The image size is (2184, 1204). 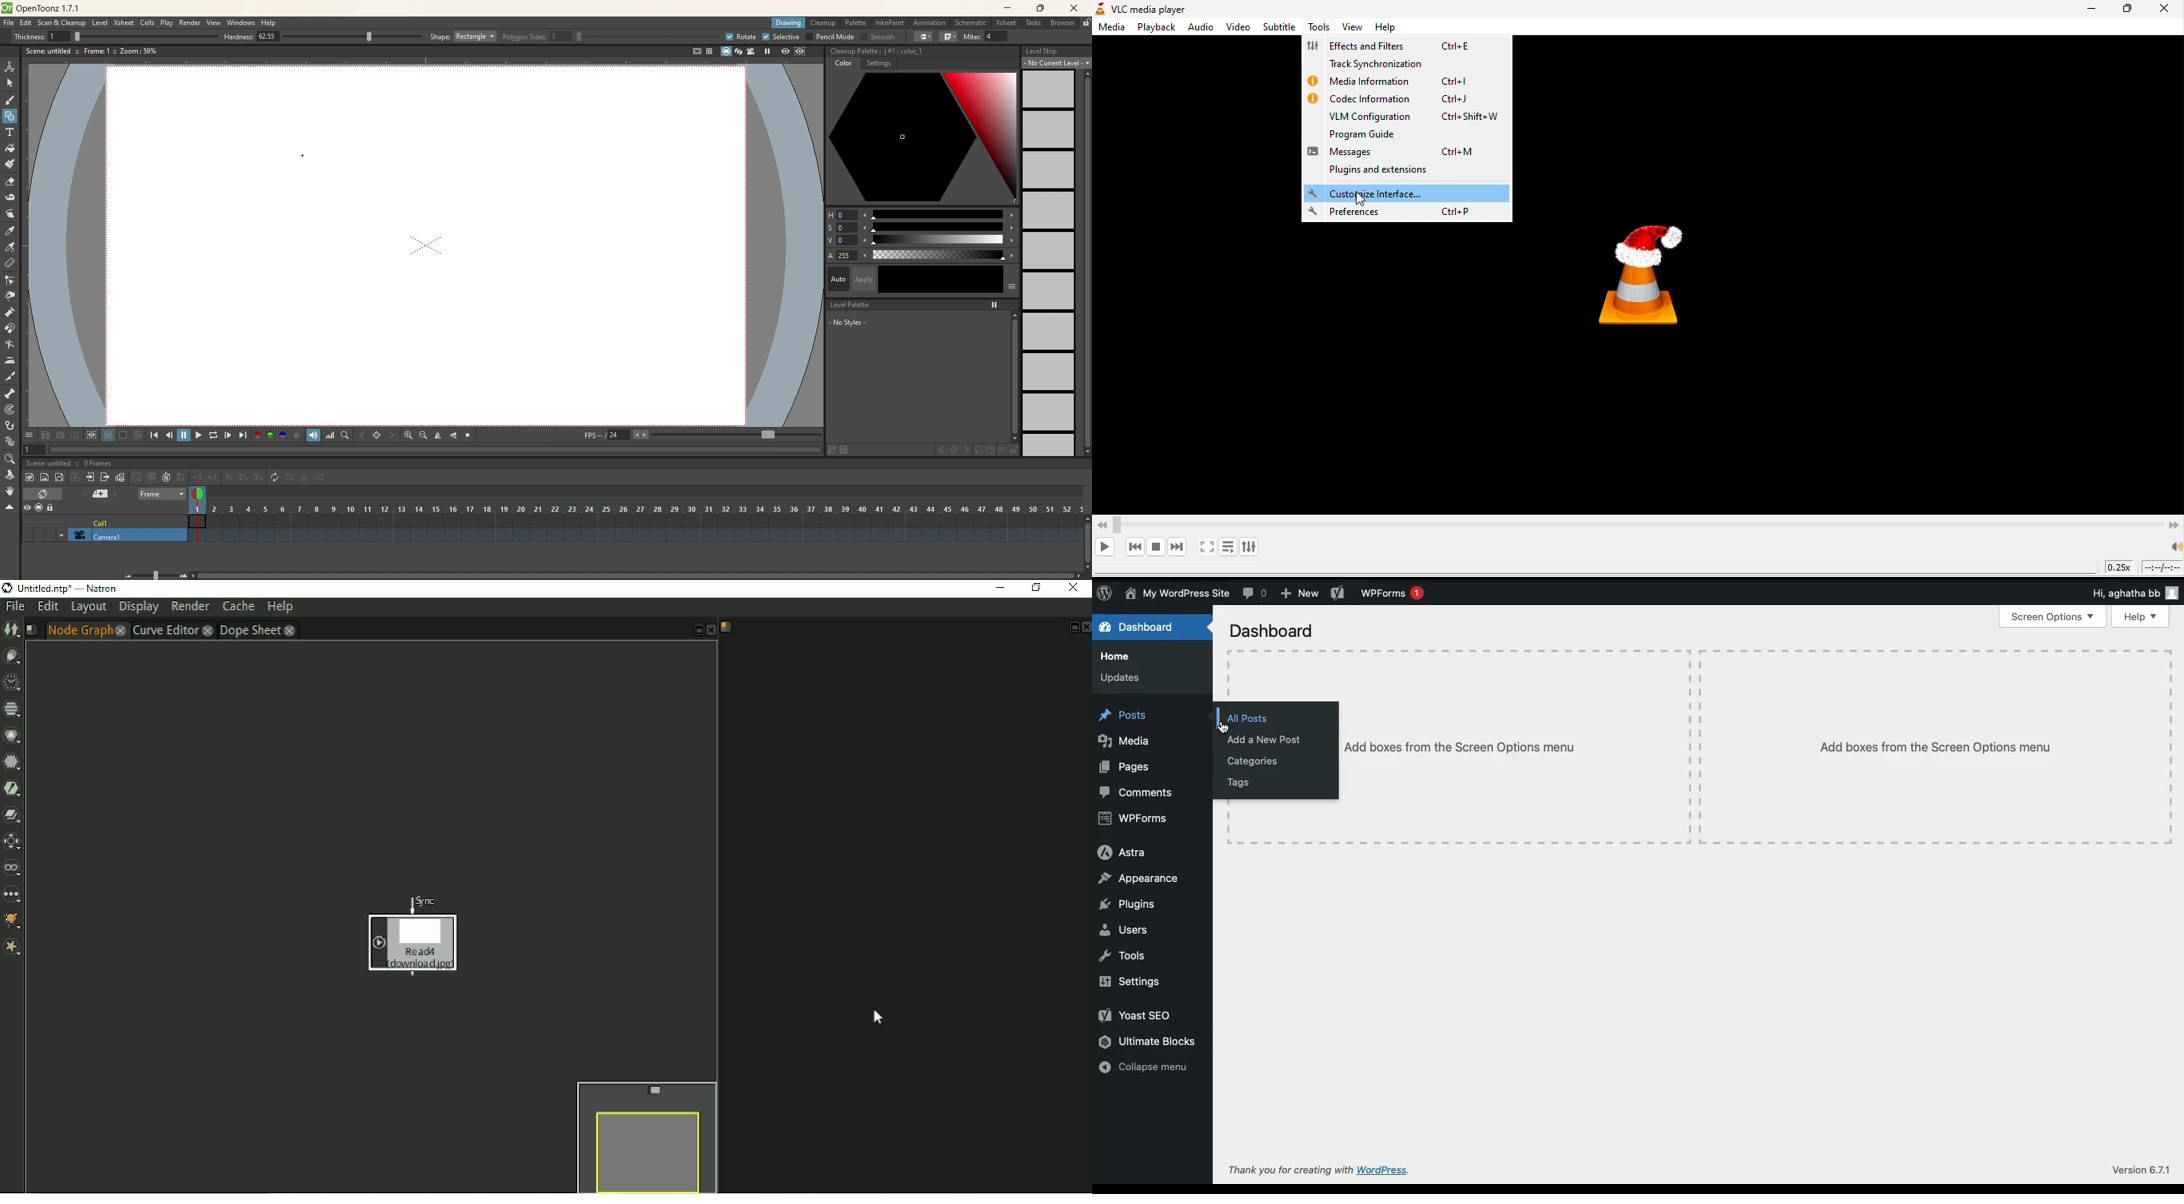 I want to click on play, so click(x=167, y=23).